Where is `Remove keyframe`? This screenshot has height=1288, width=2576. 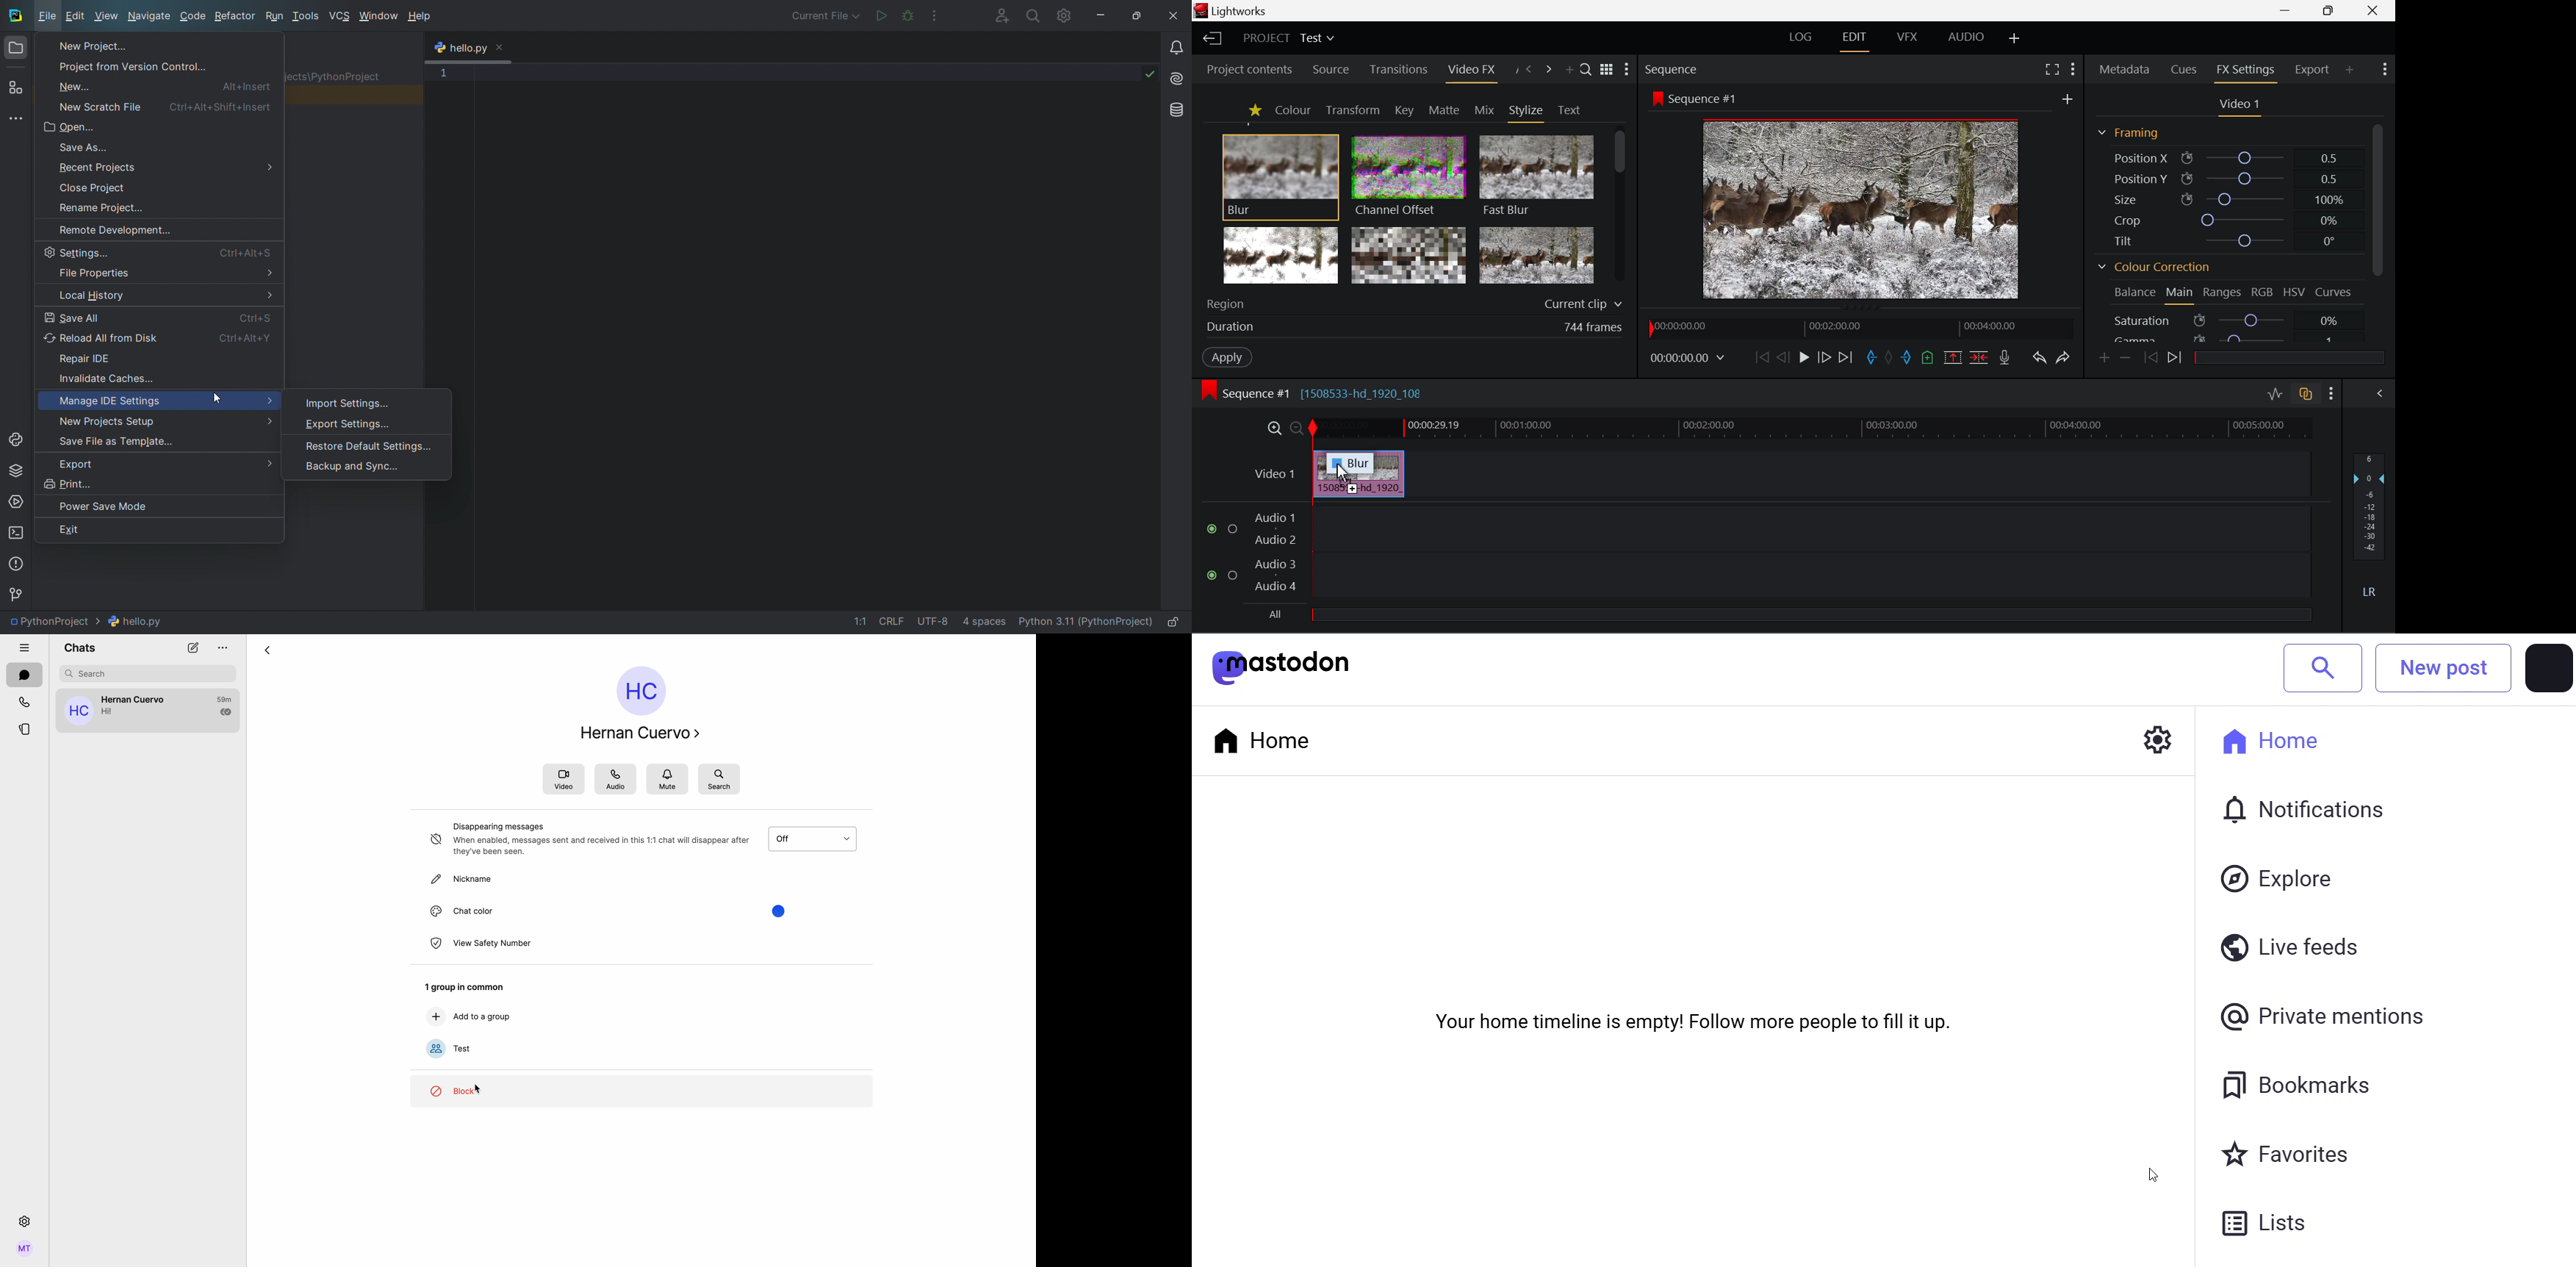 Remove keyframe is located at coordinates (2125, 357).